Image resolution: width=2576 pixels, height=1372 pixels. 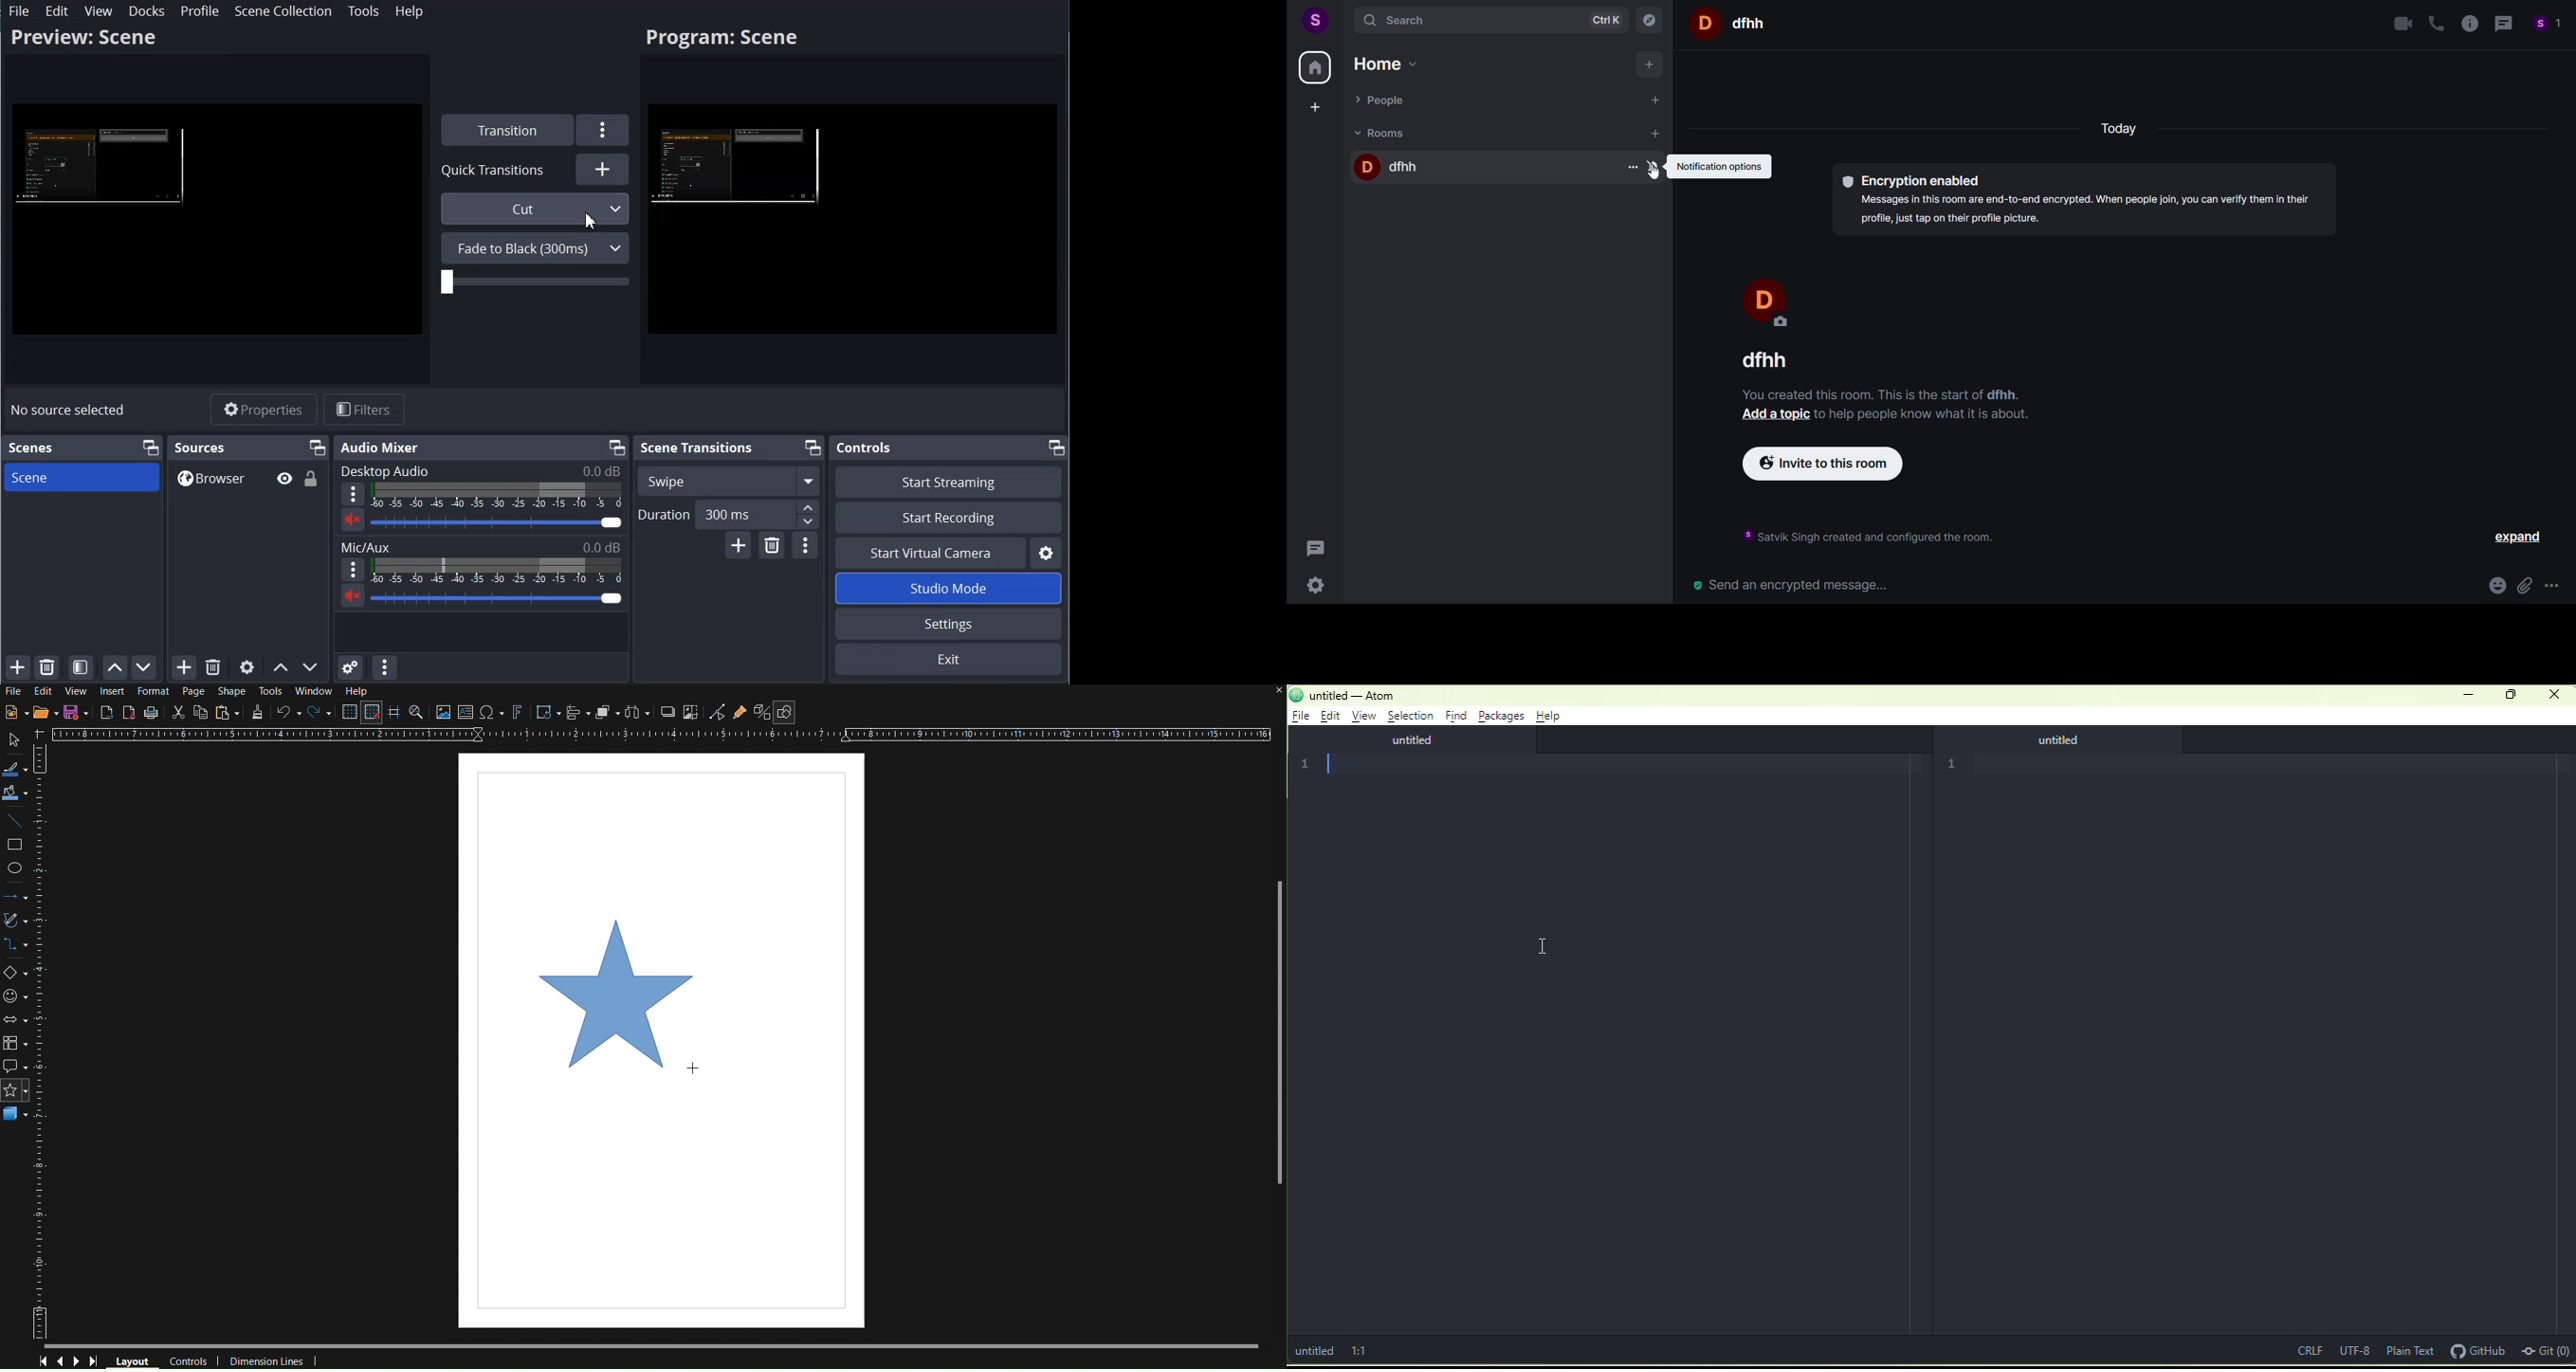 I want to click on Shadow, so click(x=666, y=714).